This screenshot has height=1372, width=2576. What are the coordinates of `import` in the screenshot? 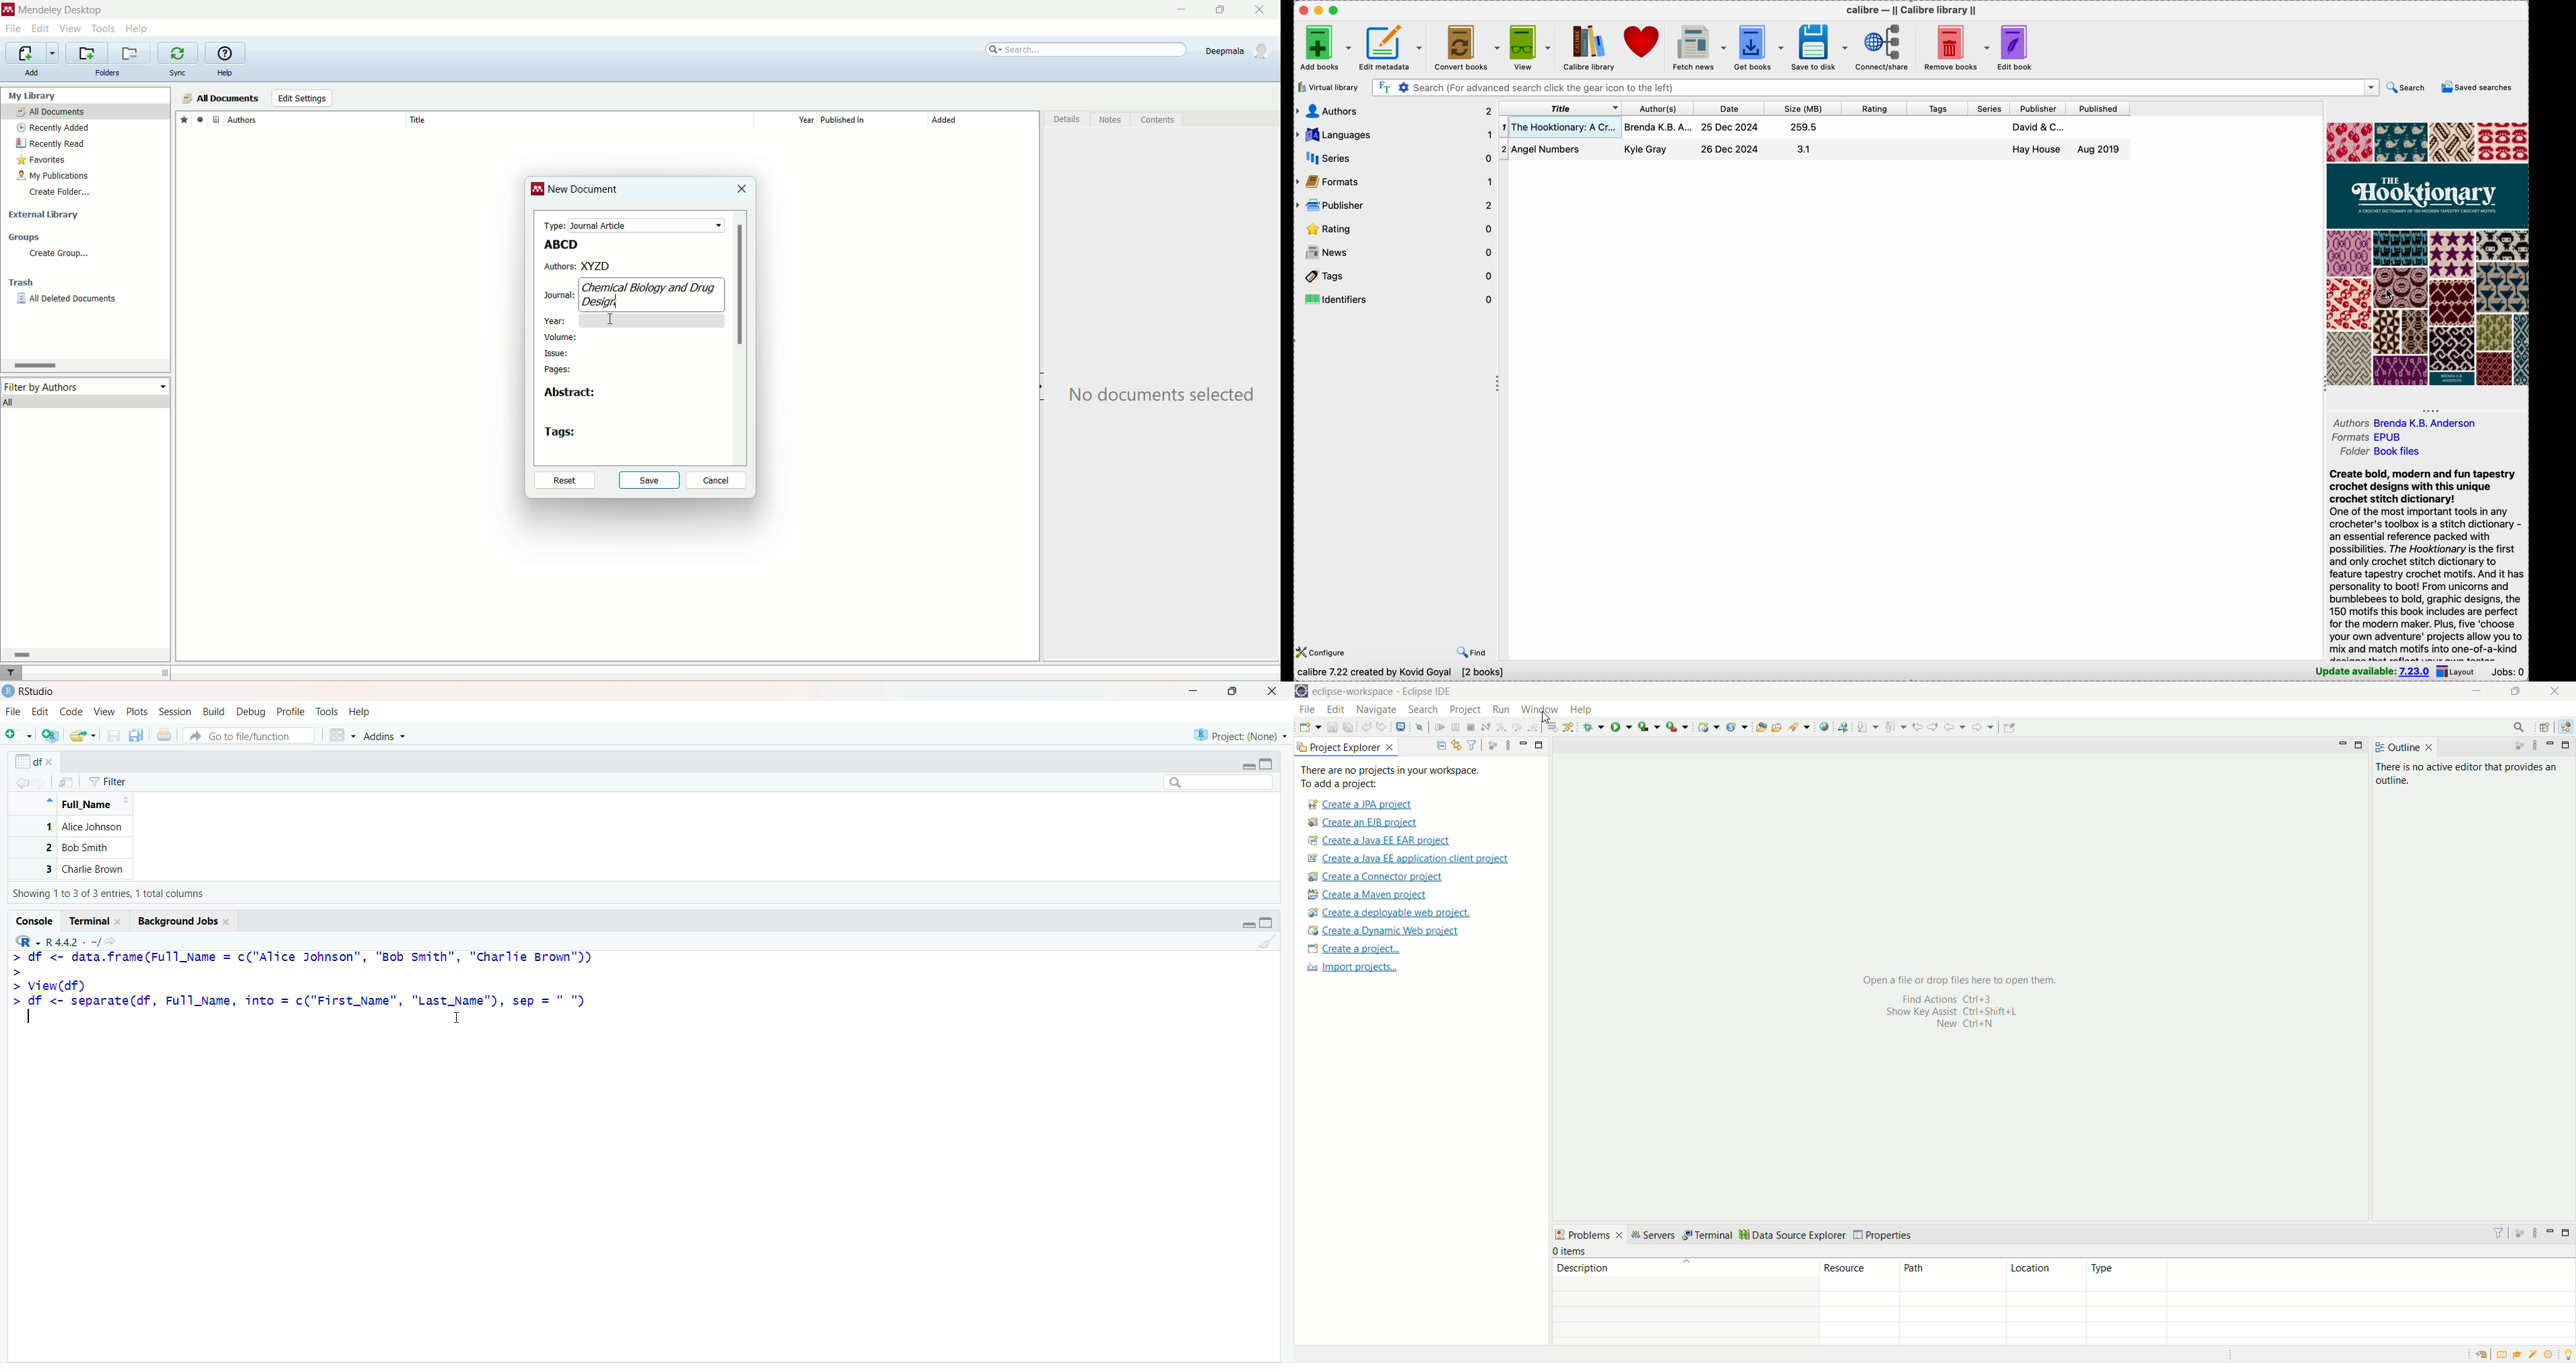 It's located at (30, 53).